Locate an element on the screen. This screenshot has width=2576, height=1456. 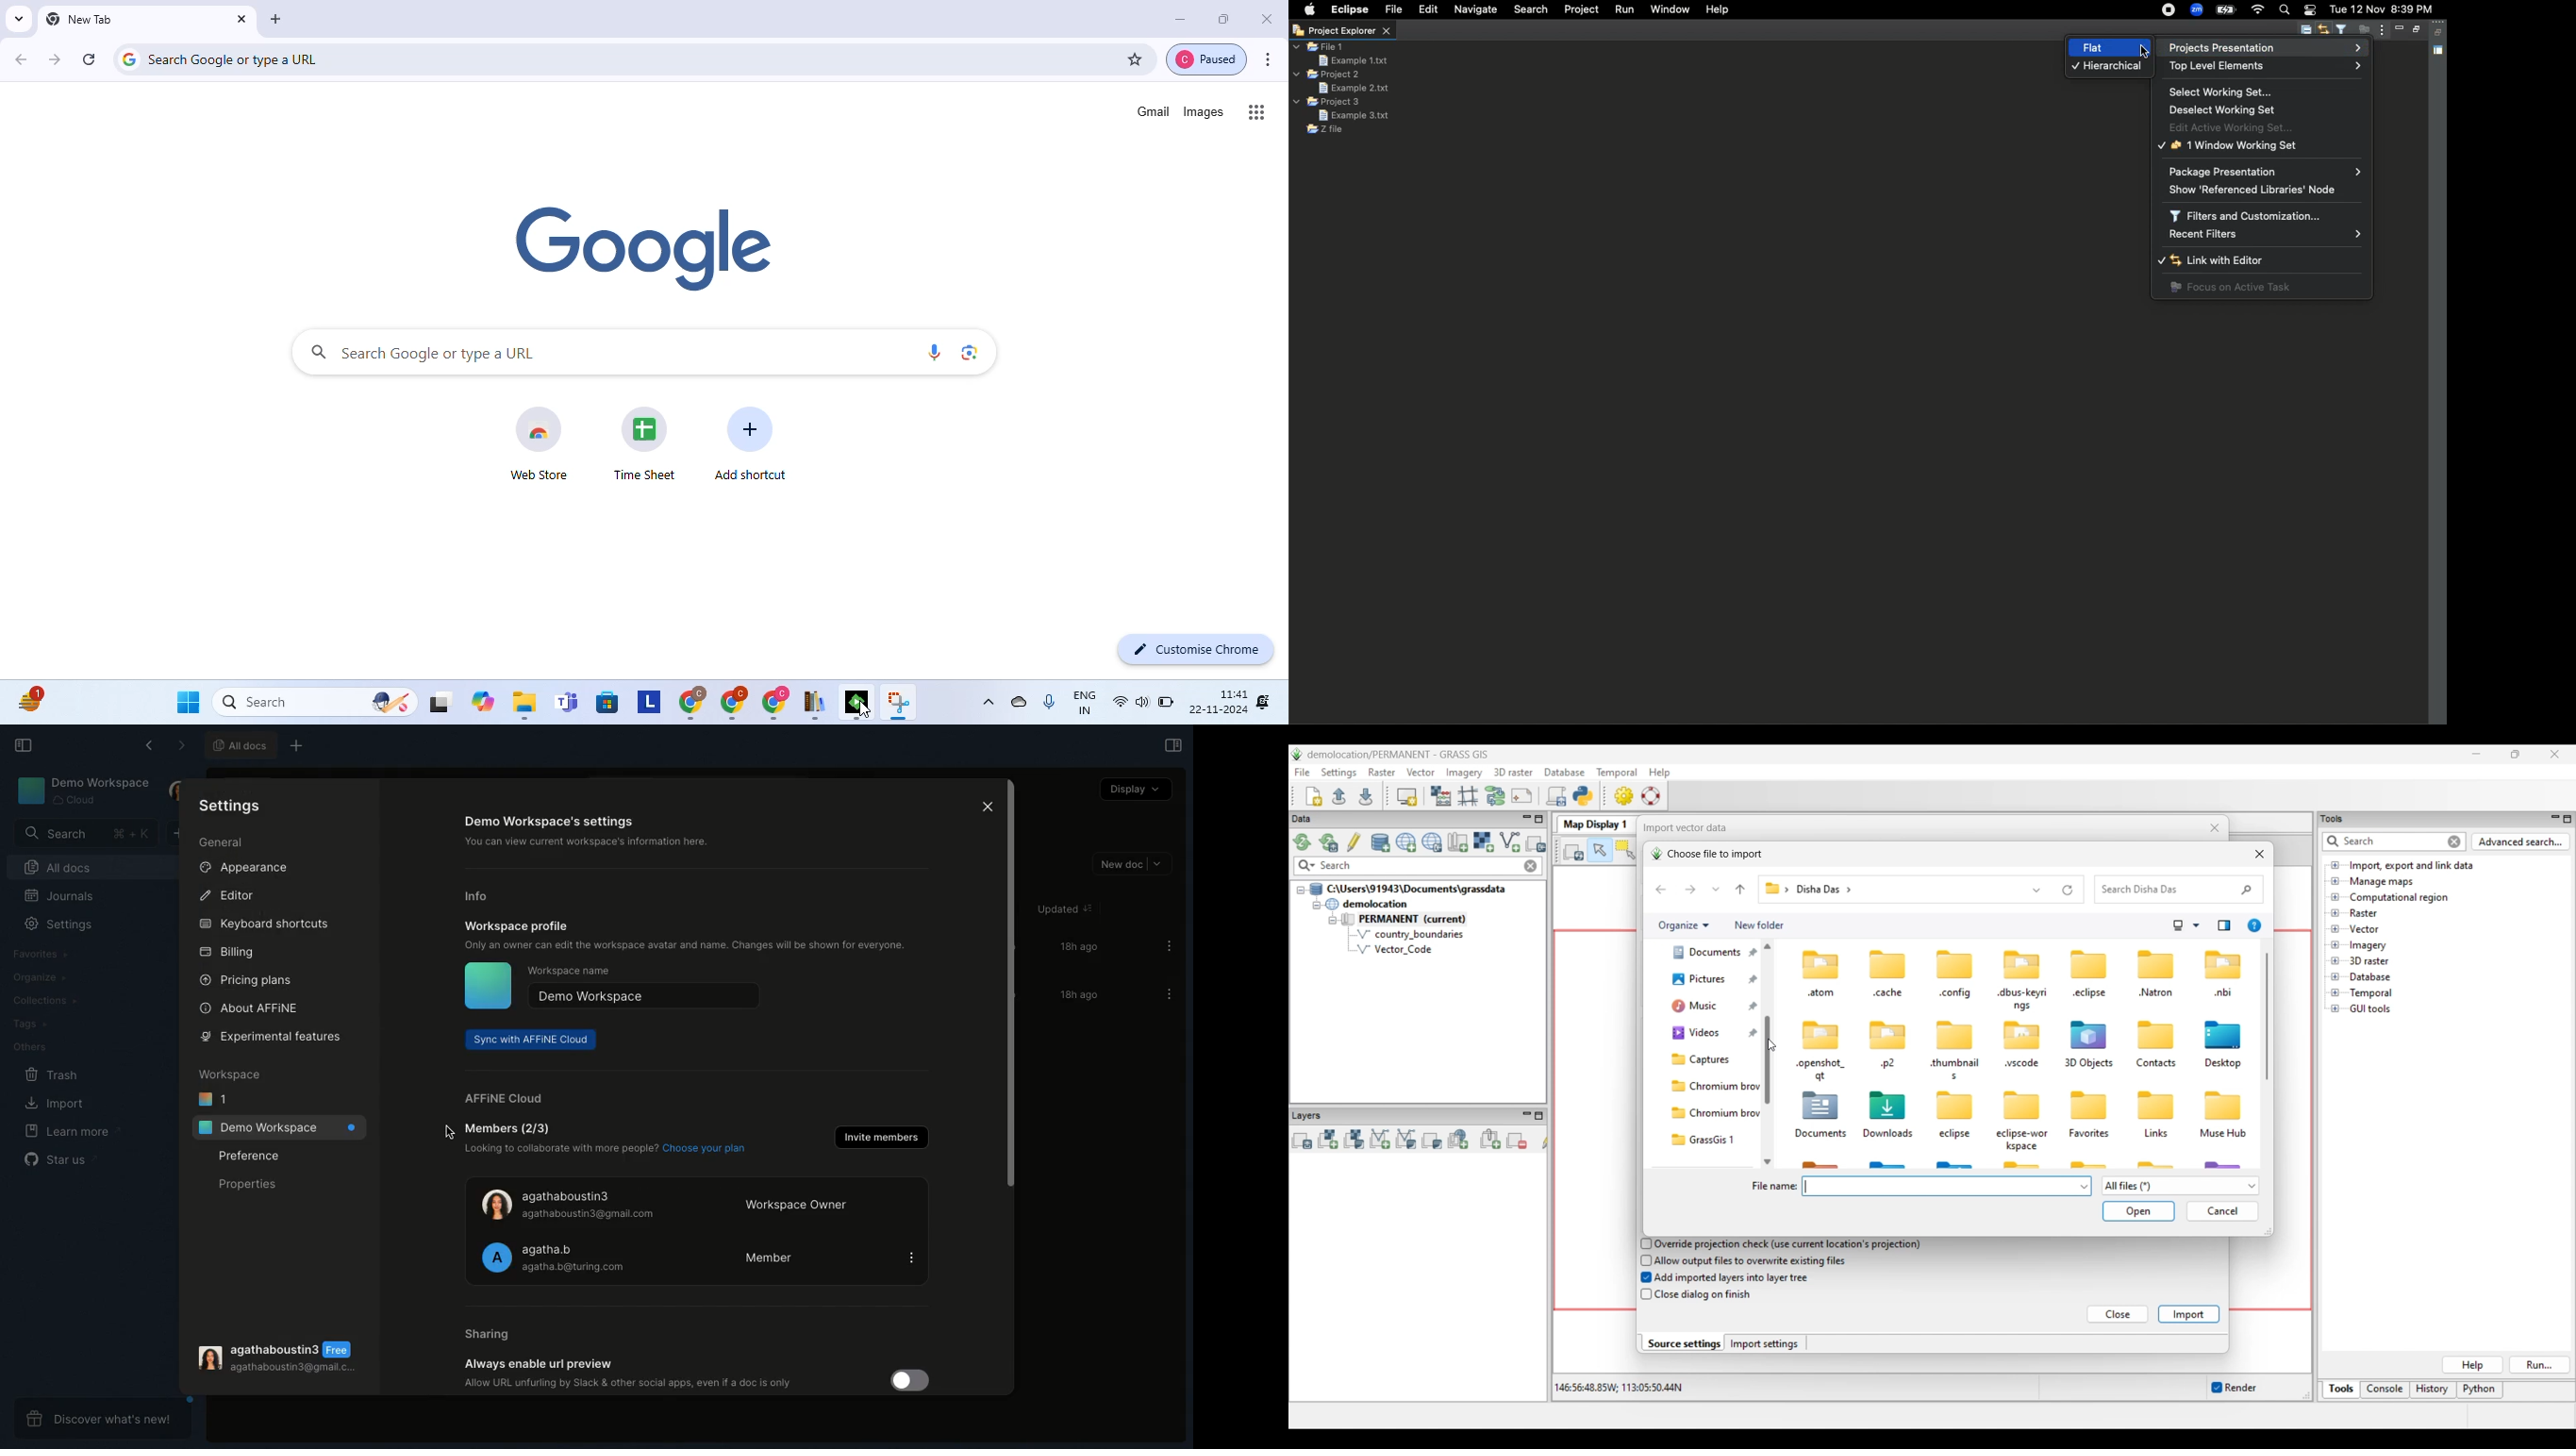
ENG language is located at coordinates (1088, 702).